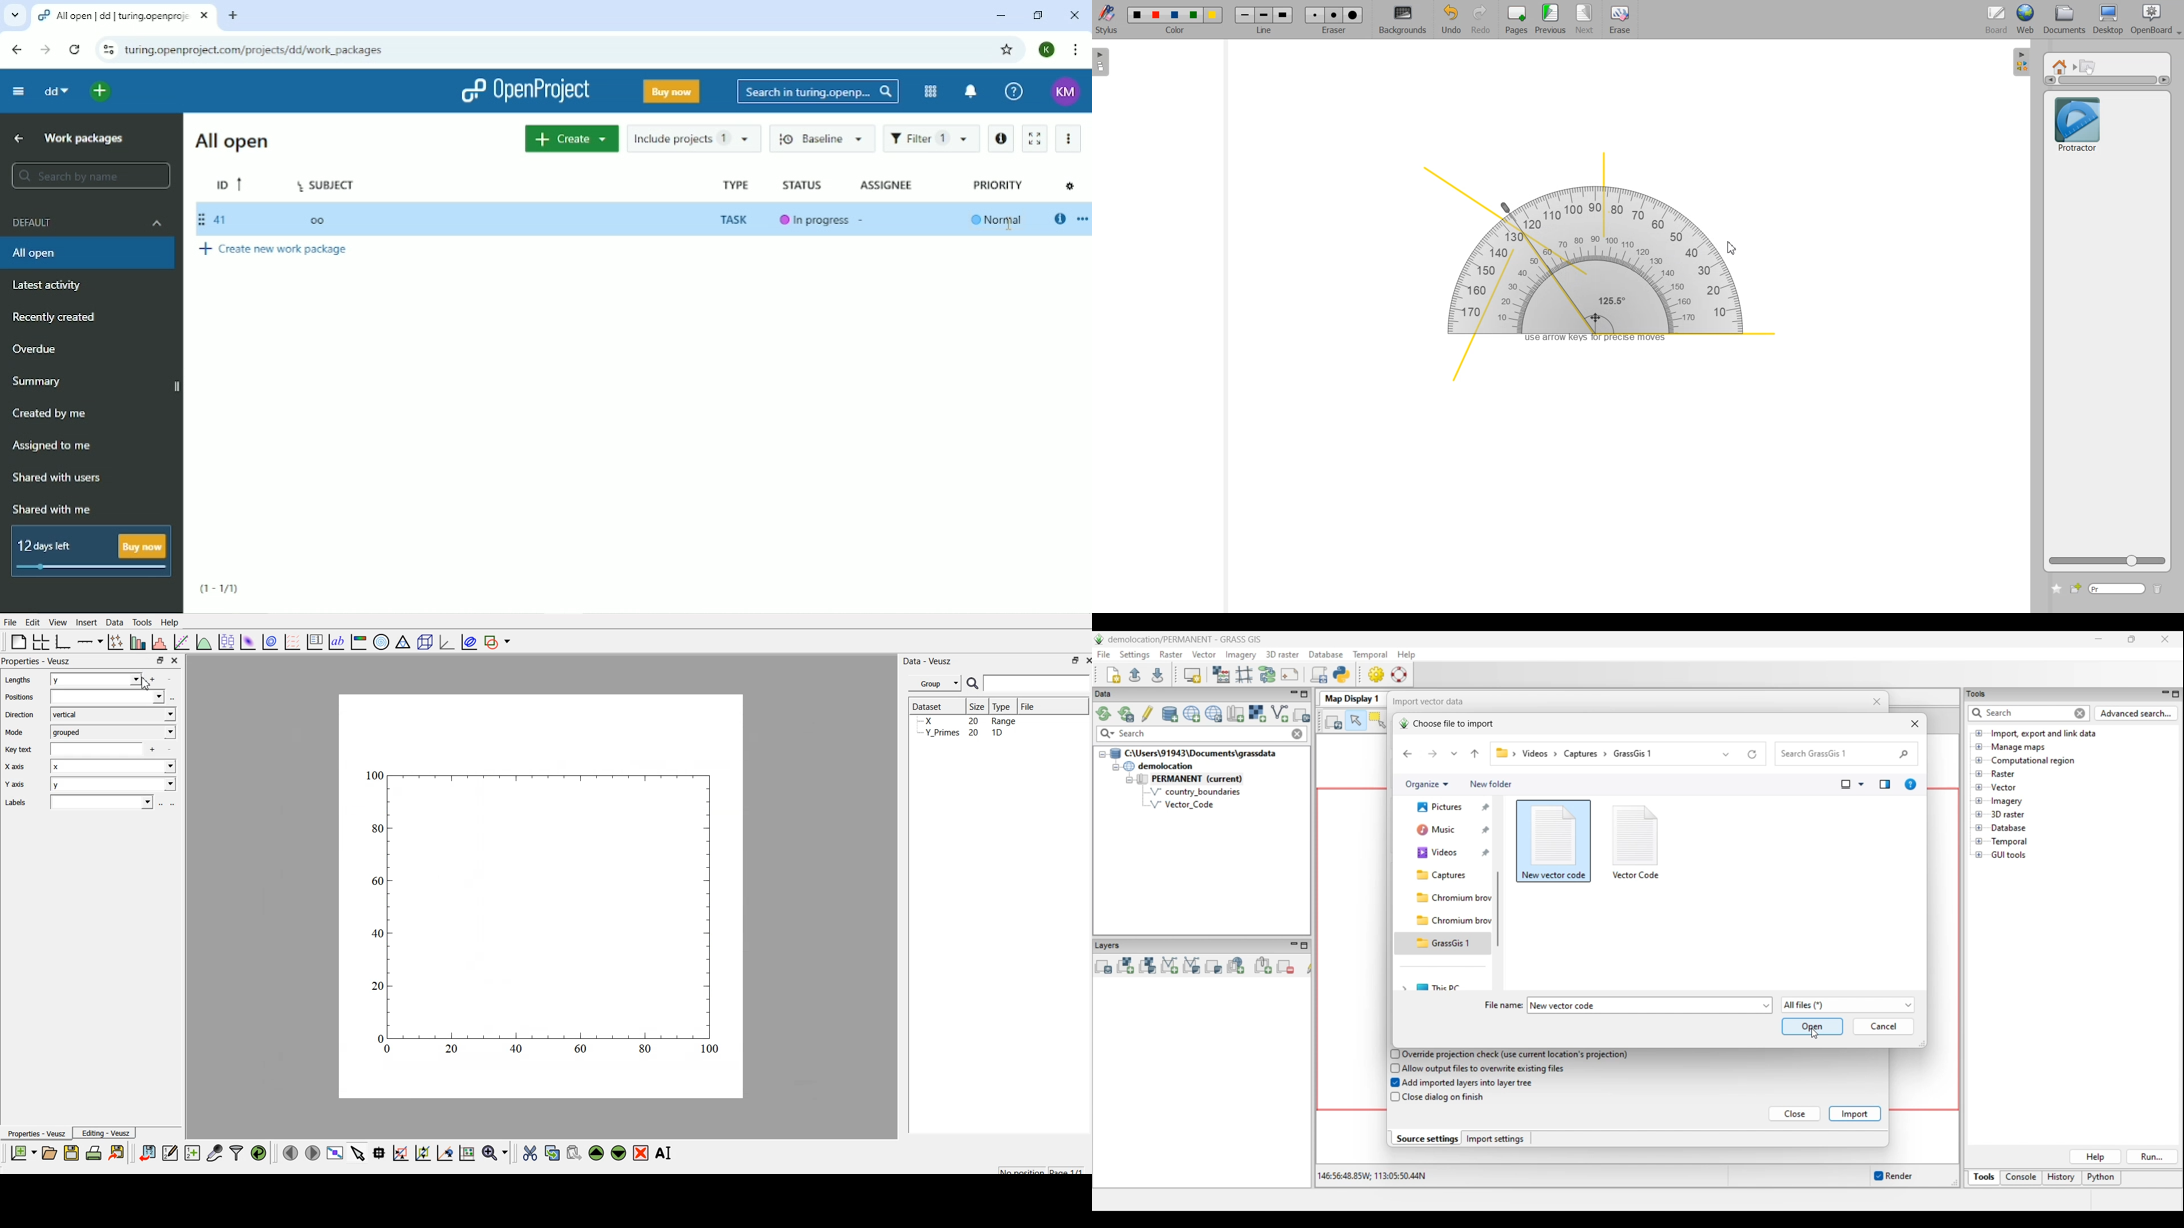  What do you see at coordinates (53, 510) in the screenshot?
I see `Shared with me` at bounding box center [53, 510].